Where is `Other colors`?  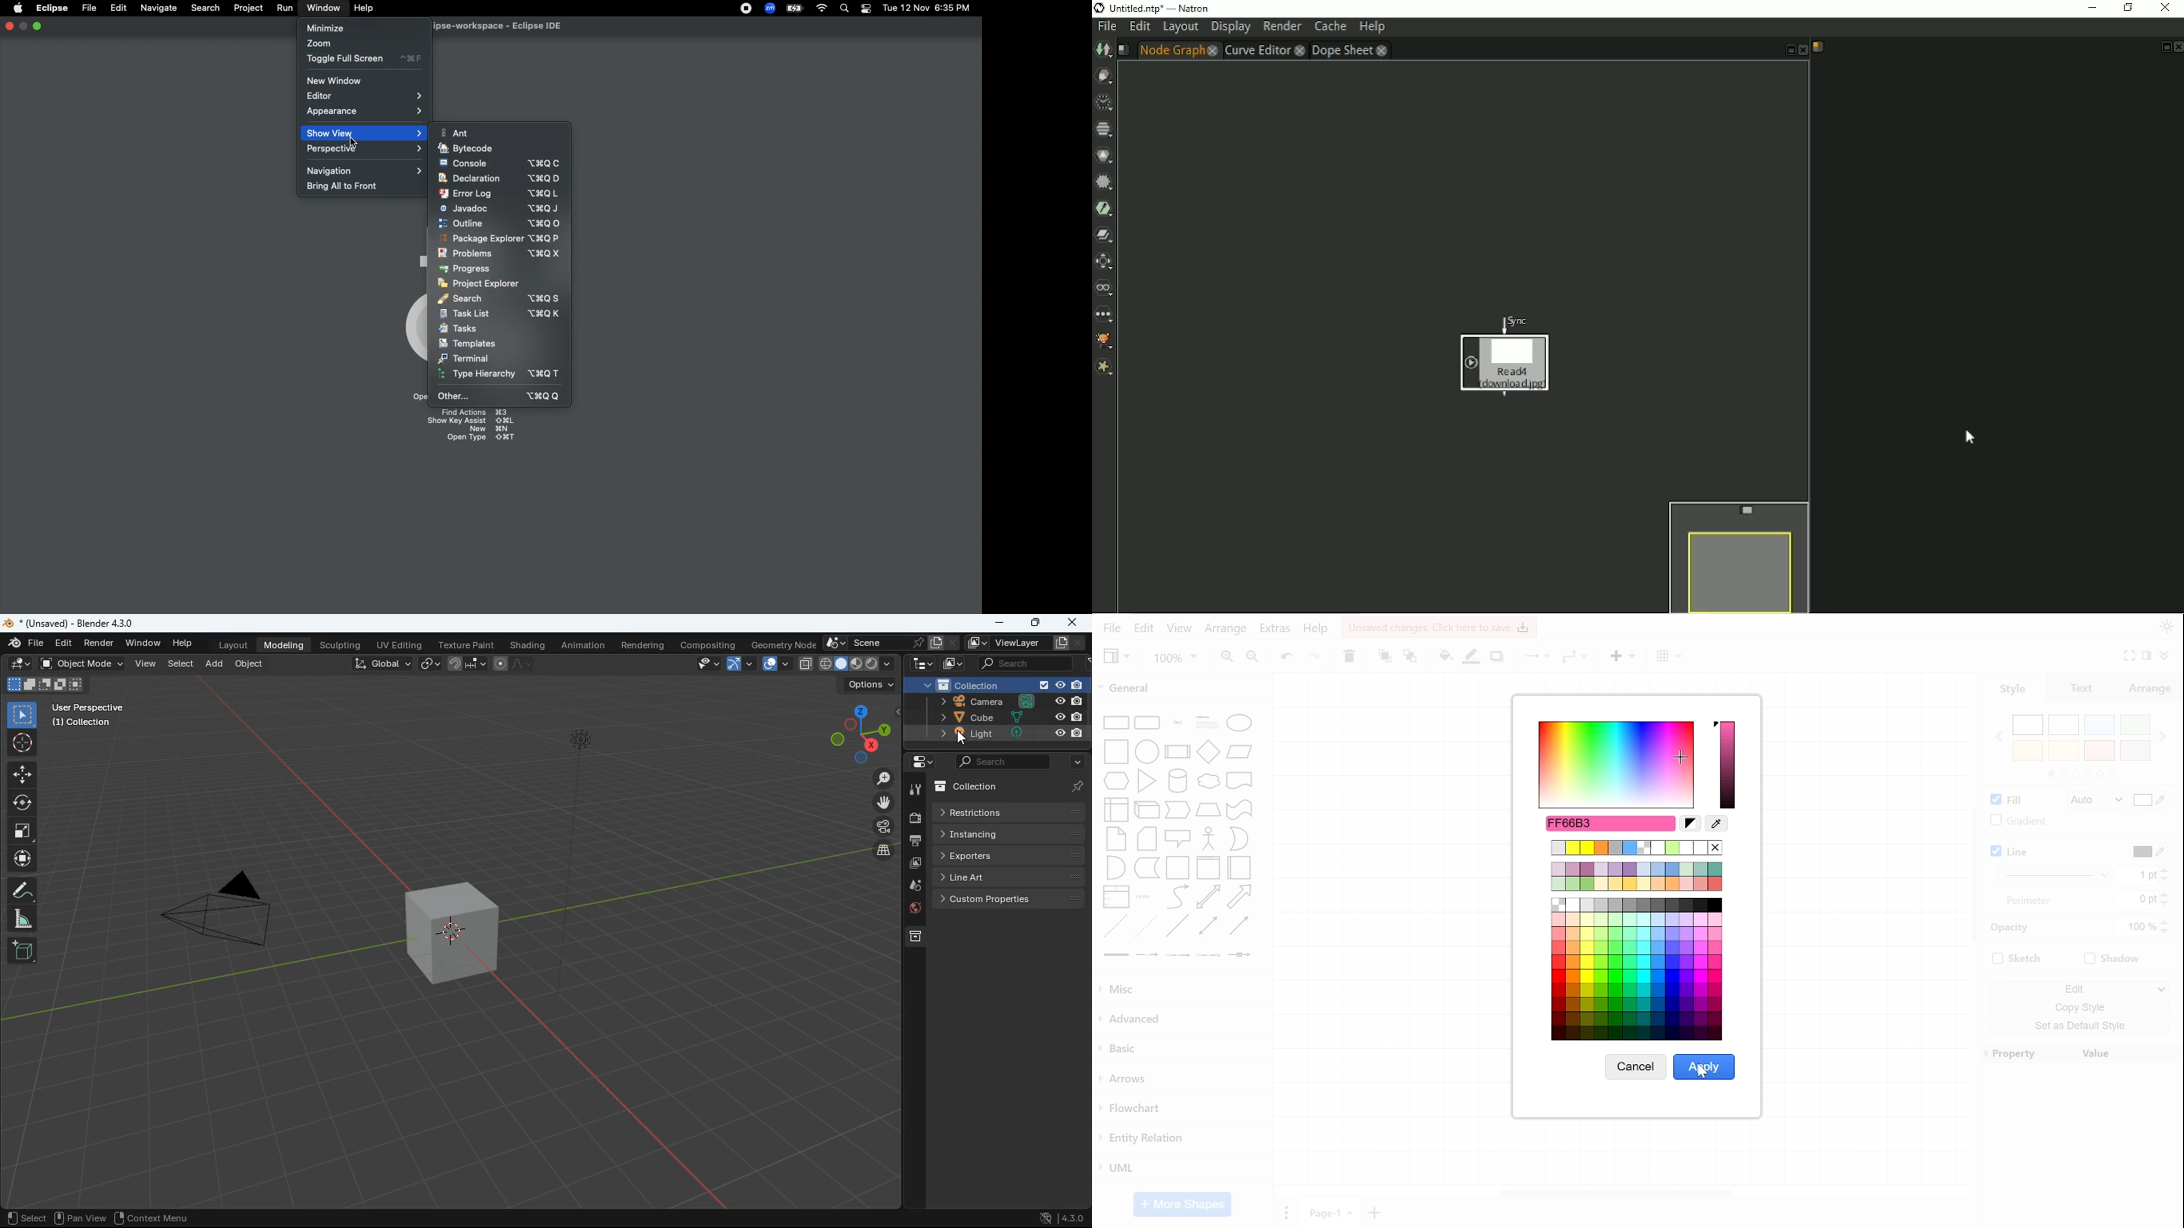 Other colors is located at coordinates (1638, 876).